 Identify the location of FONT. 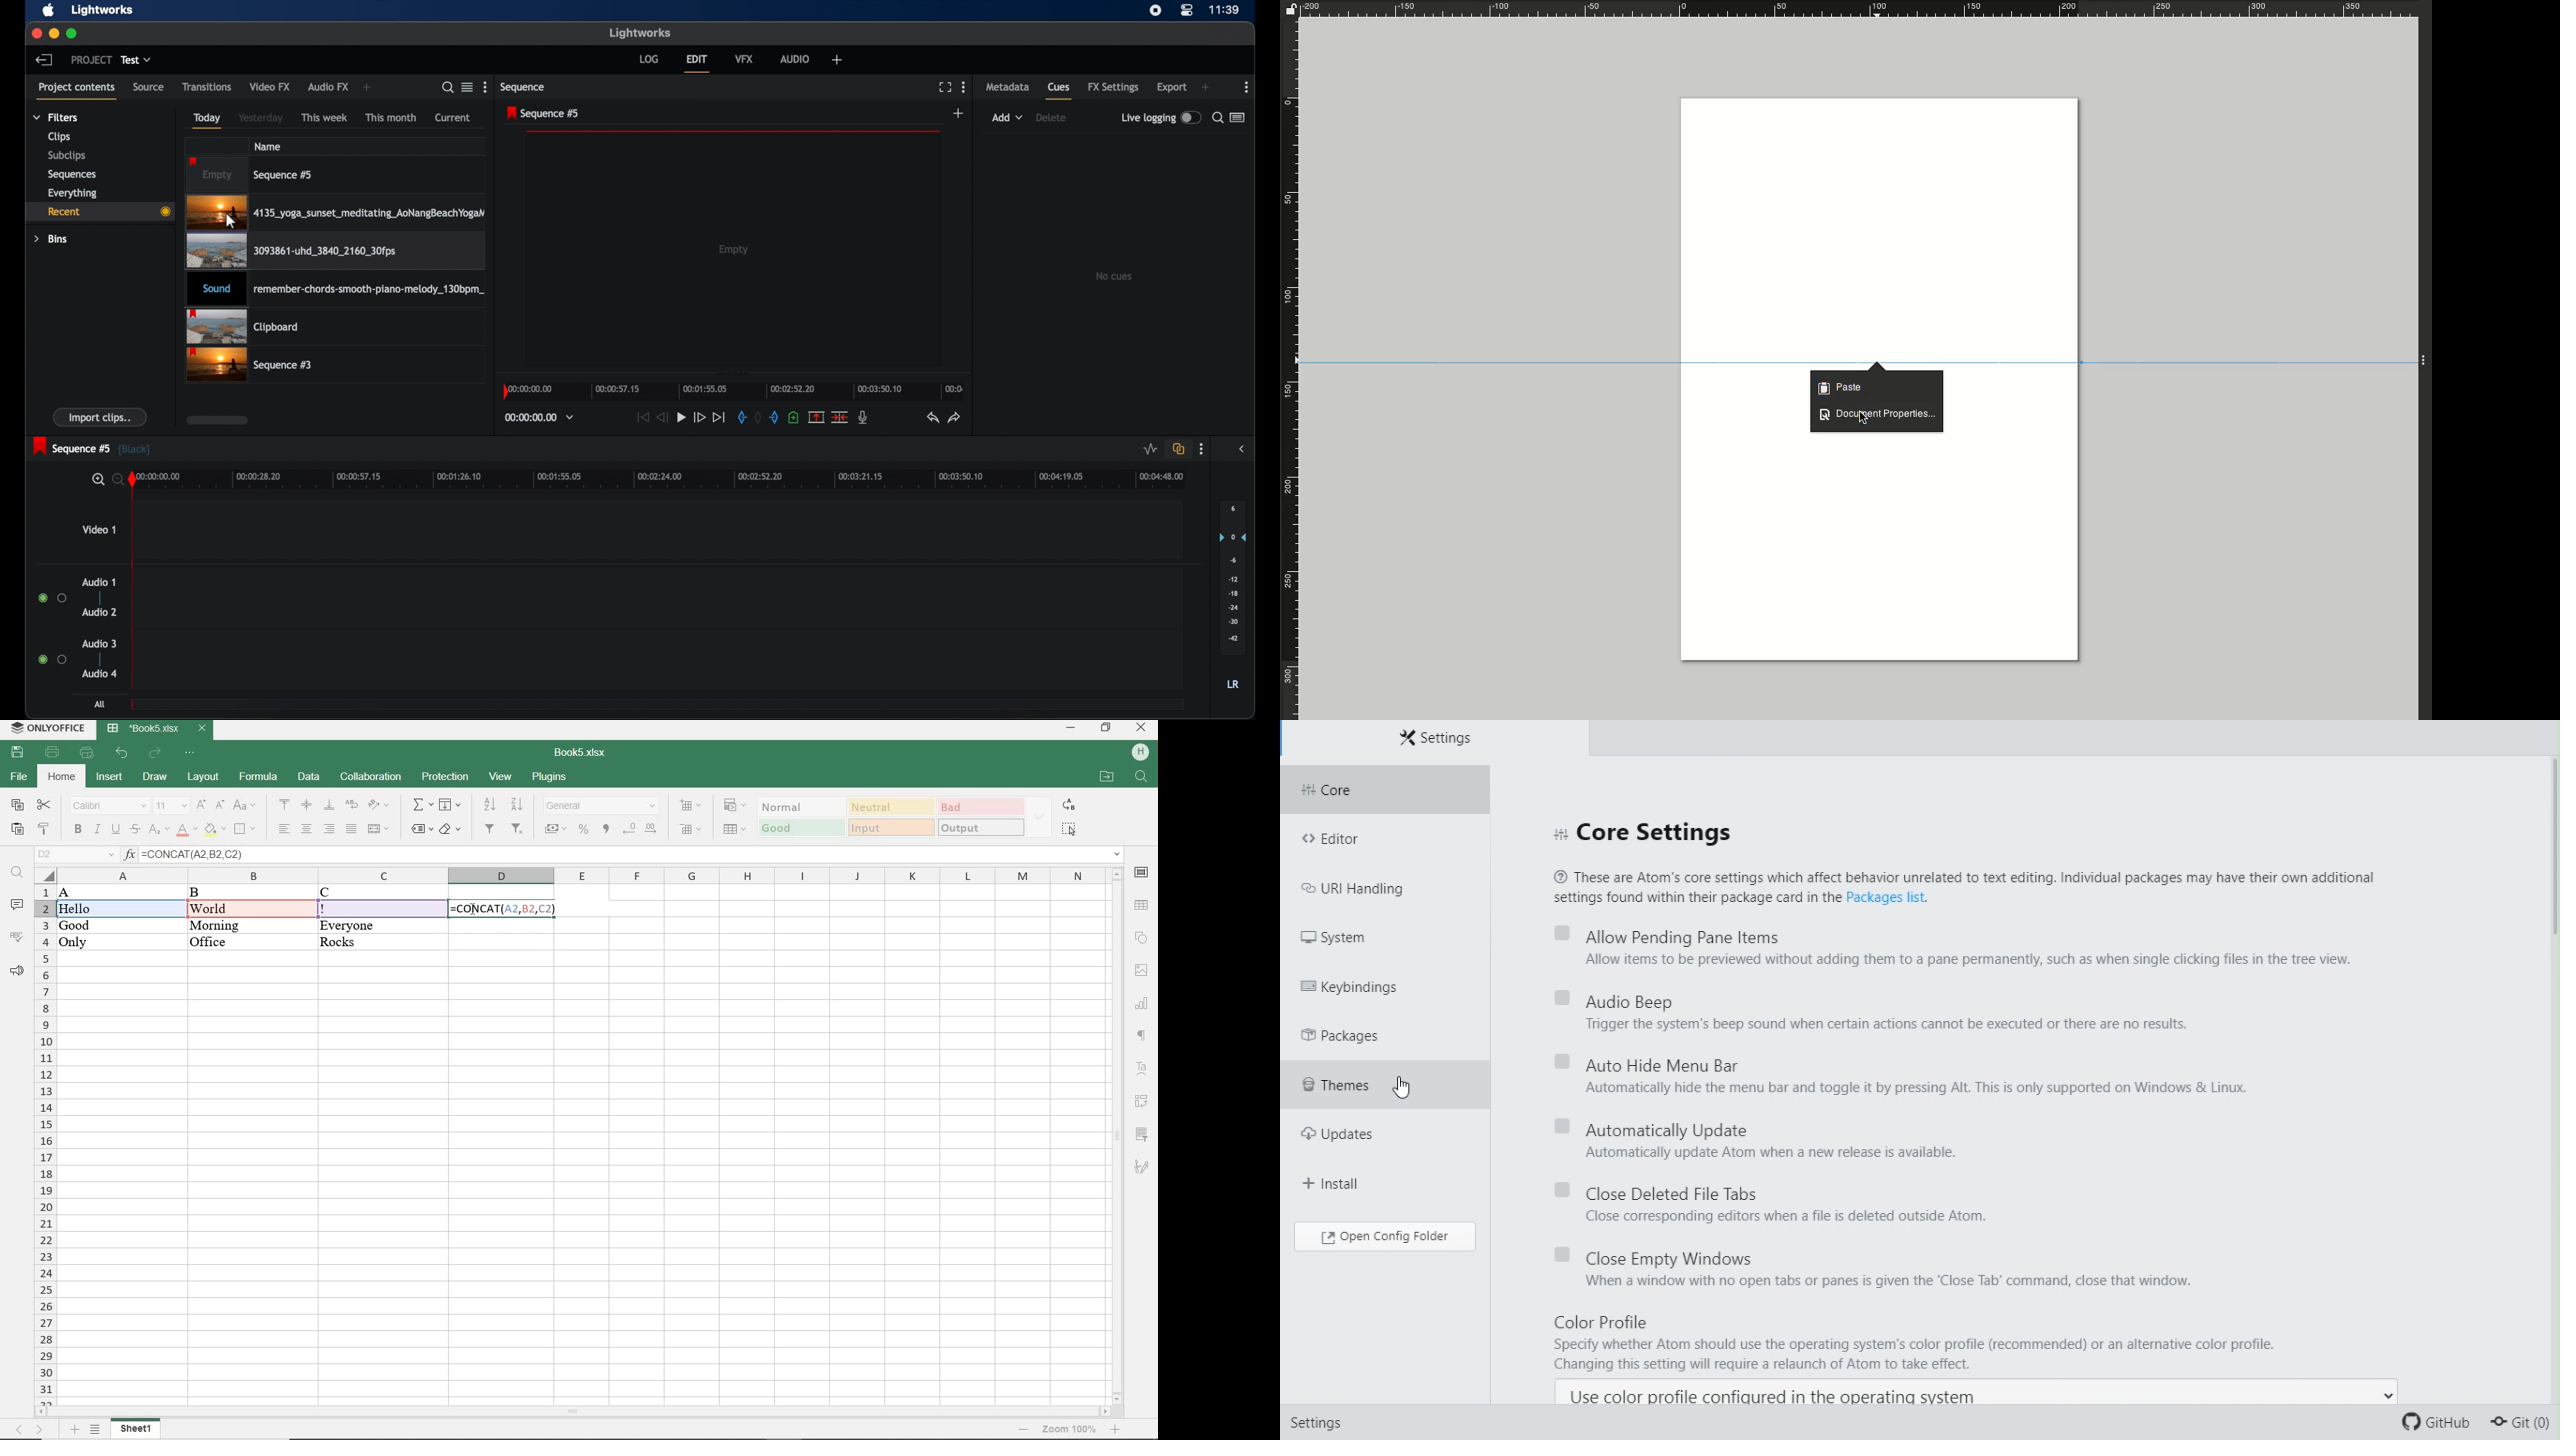
(108, 806).